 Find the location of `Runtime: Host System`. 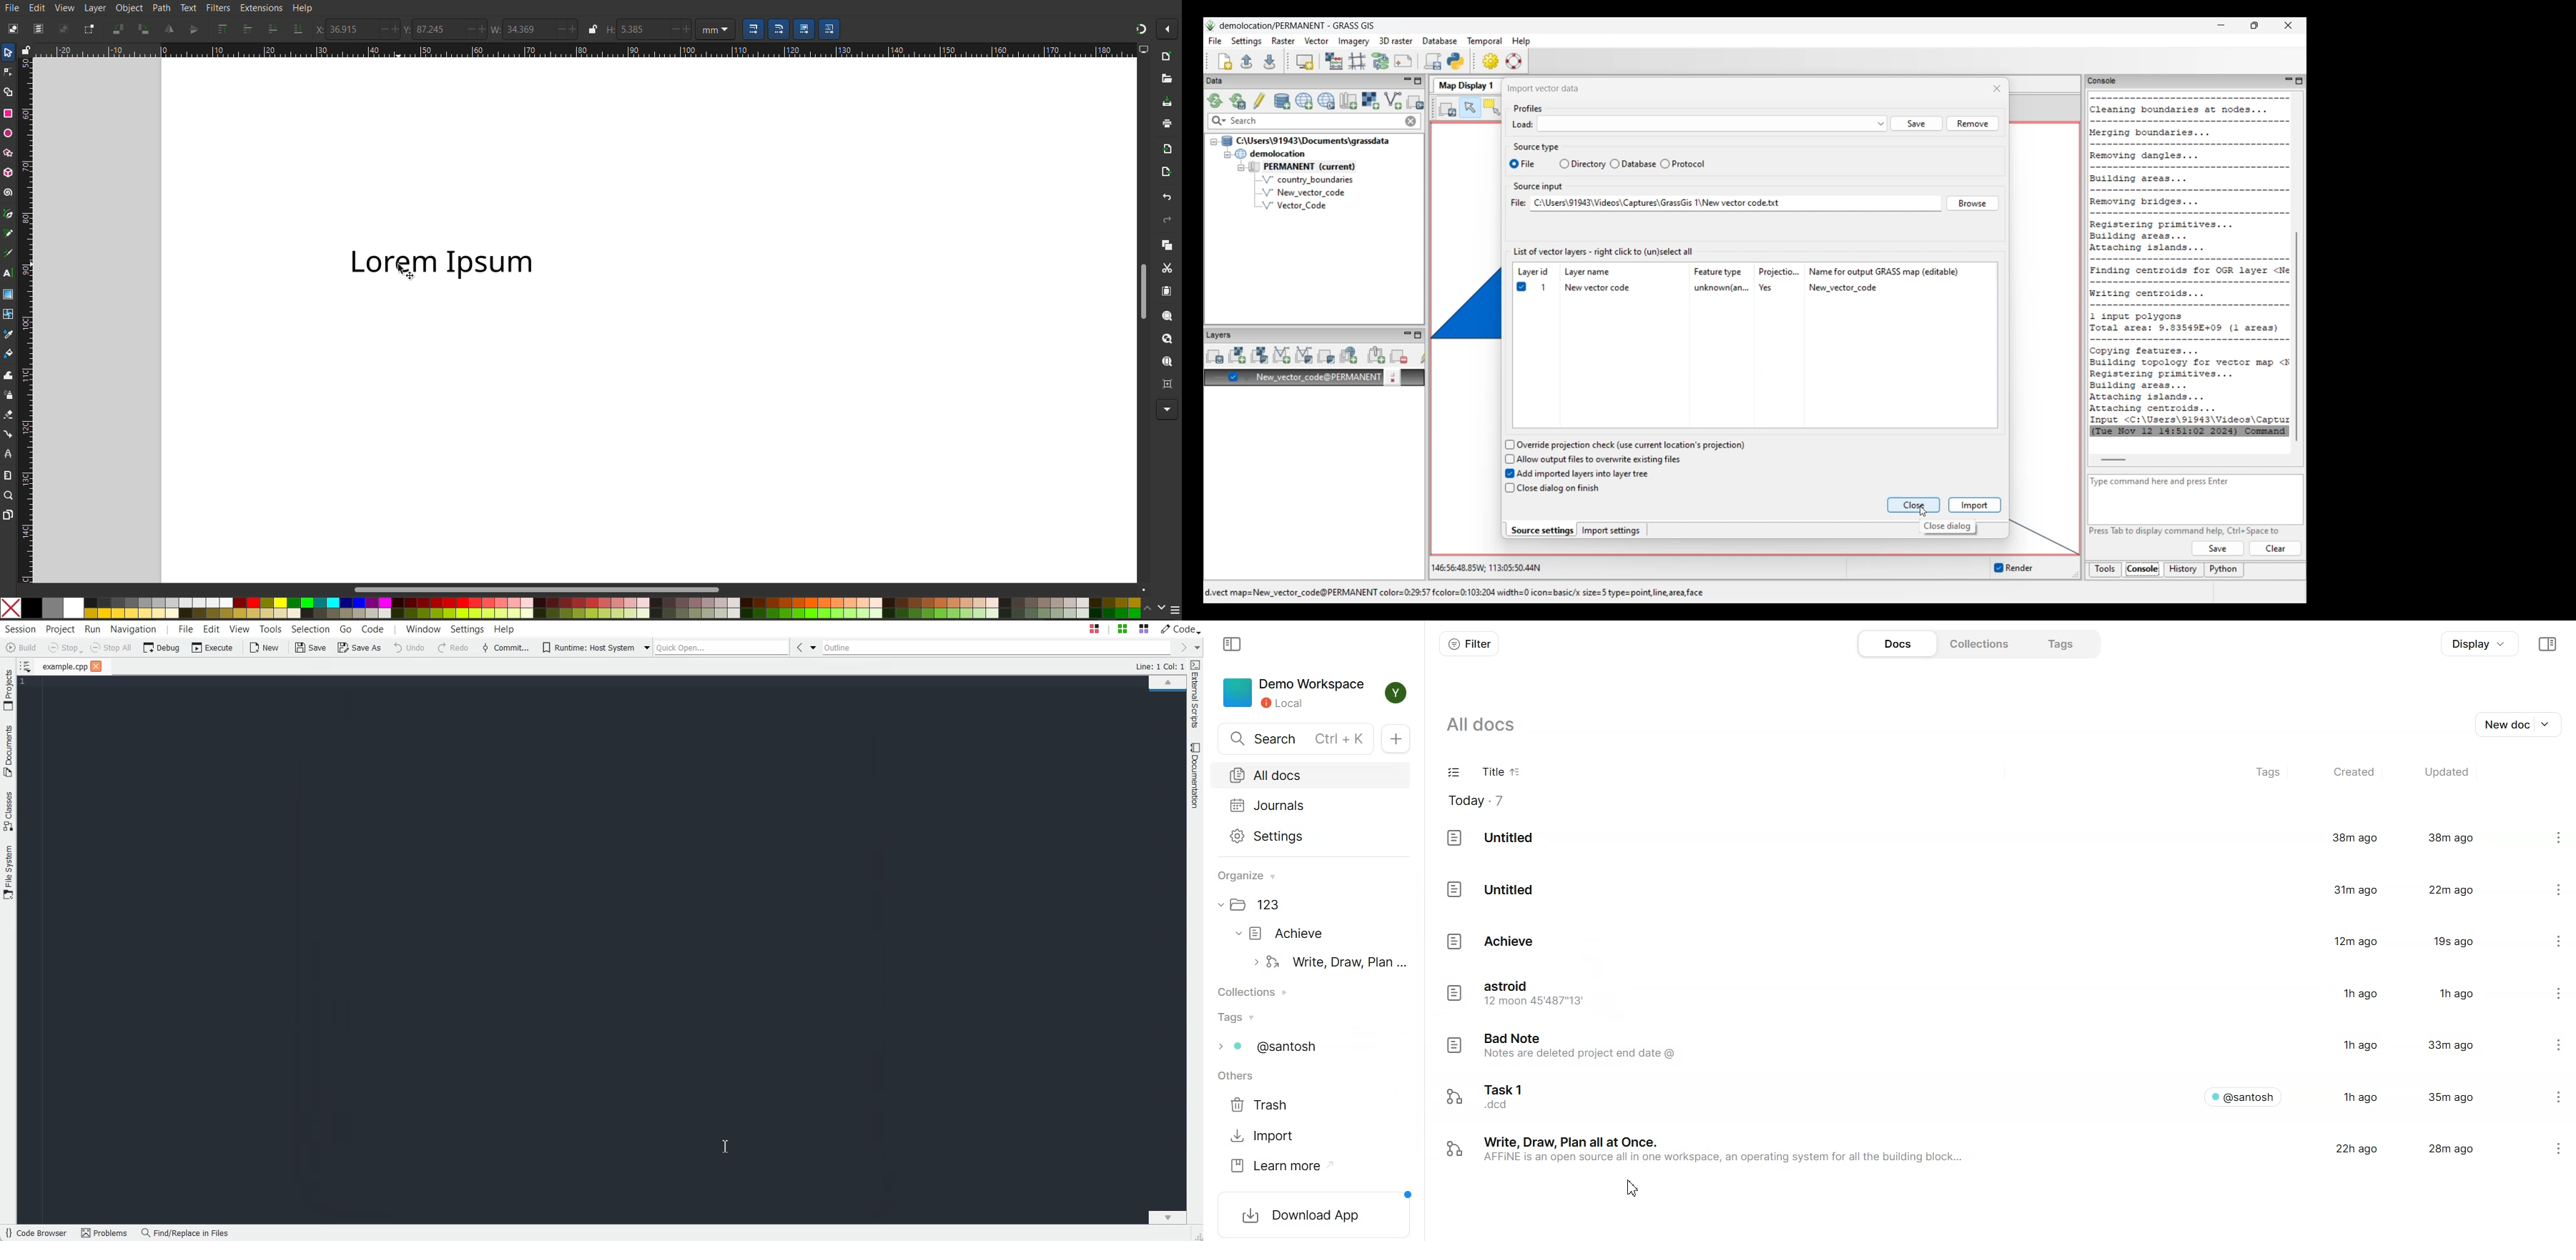

Runtime: Host System is located at coordinates (587, 647).